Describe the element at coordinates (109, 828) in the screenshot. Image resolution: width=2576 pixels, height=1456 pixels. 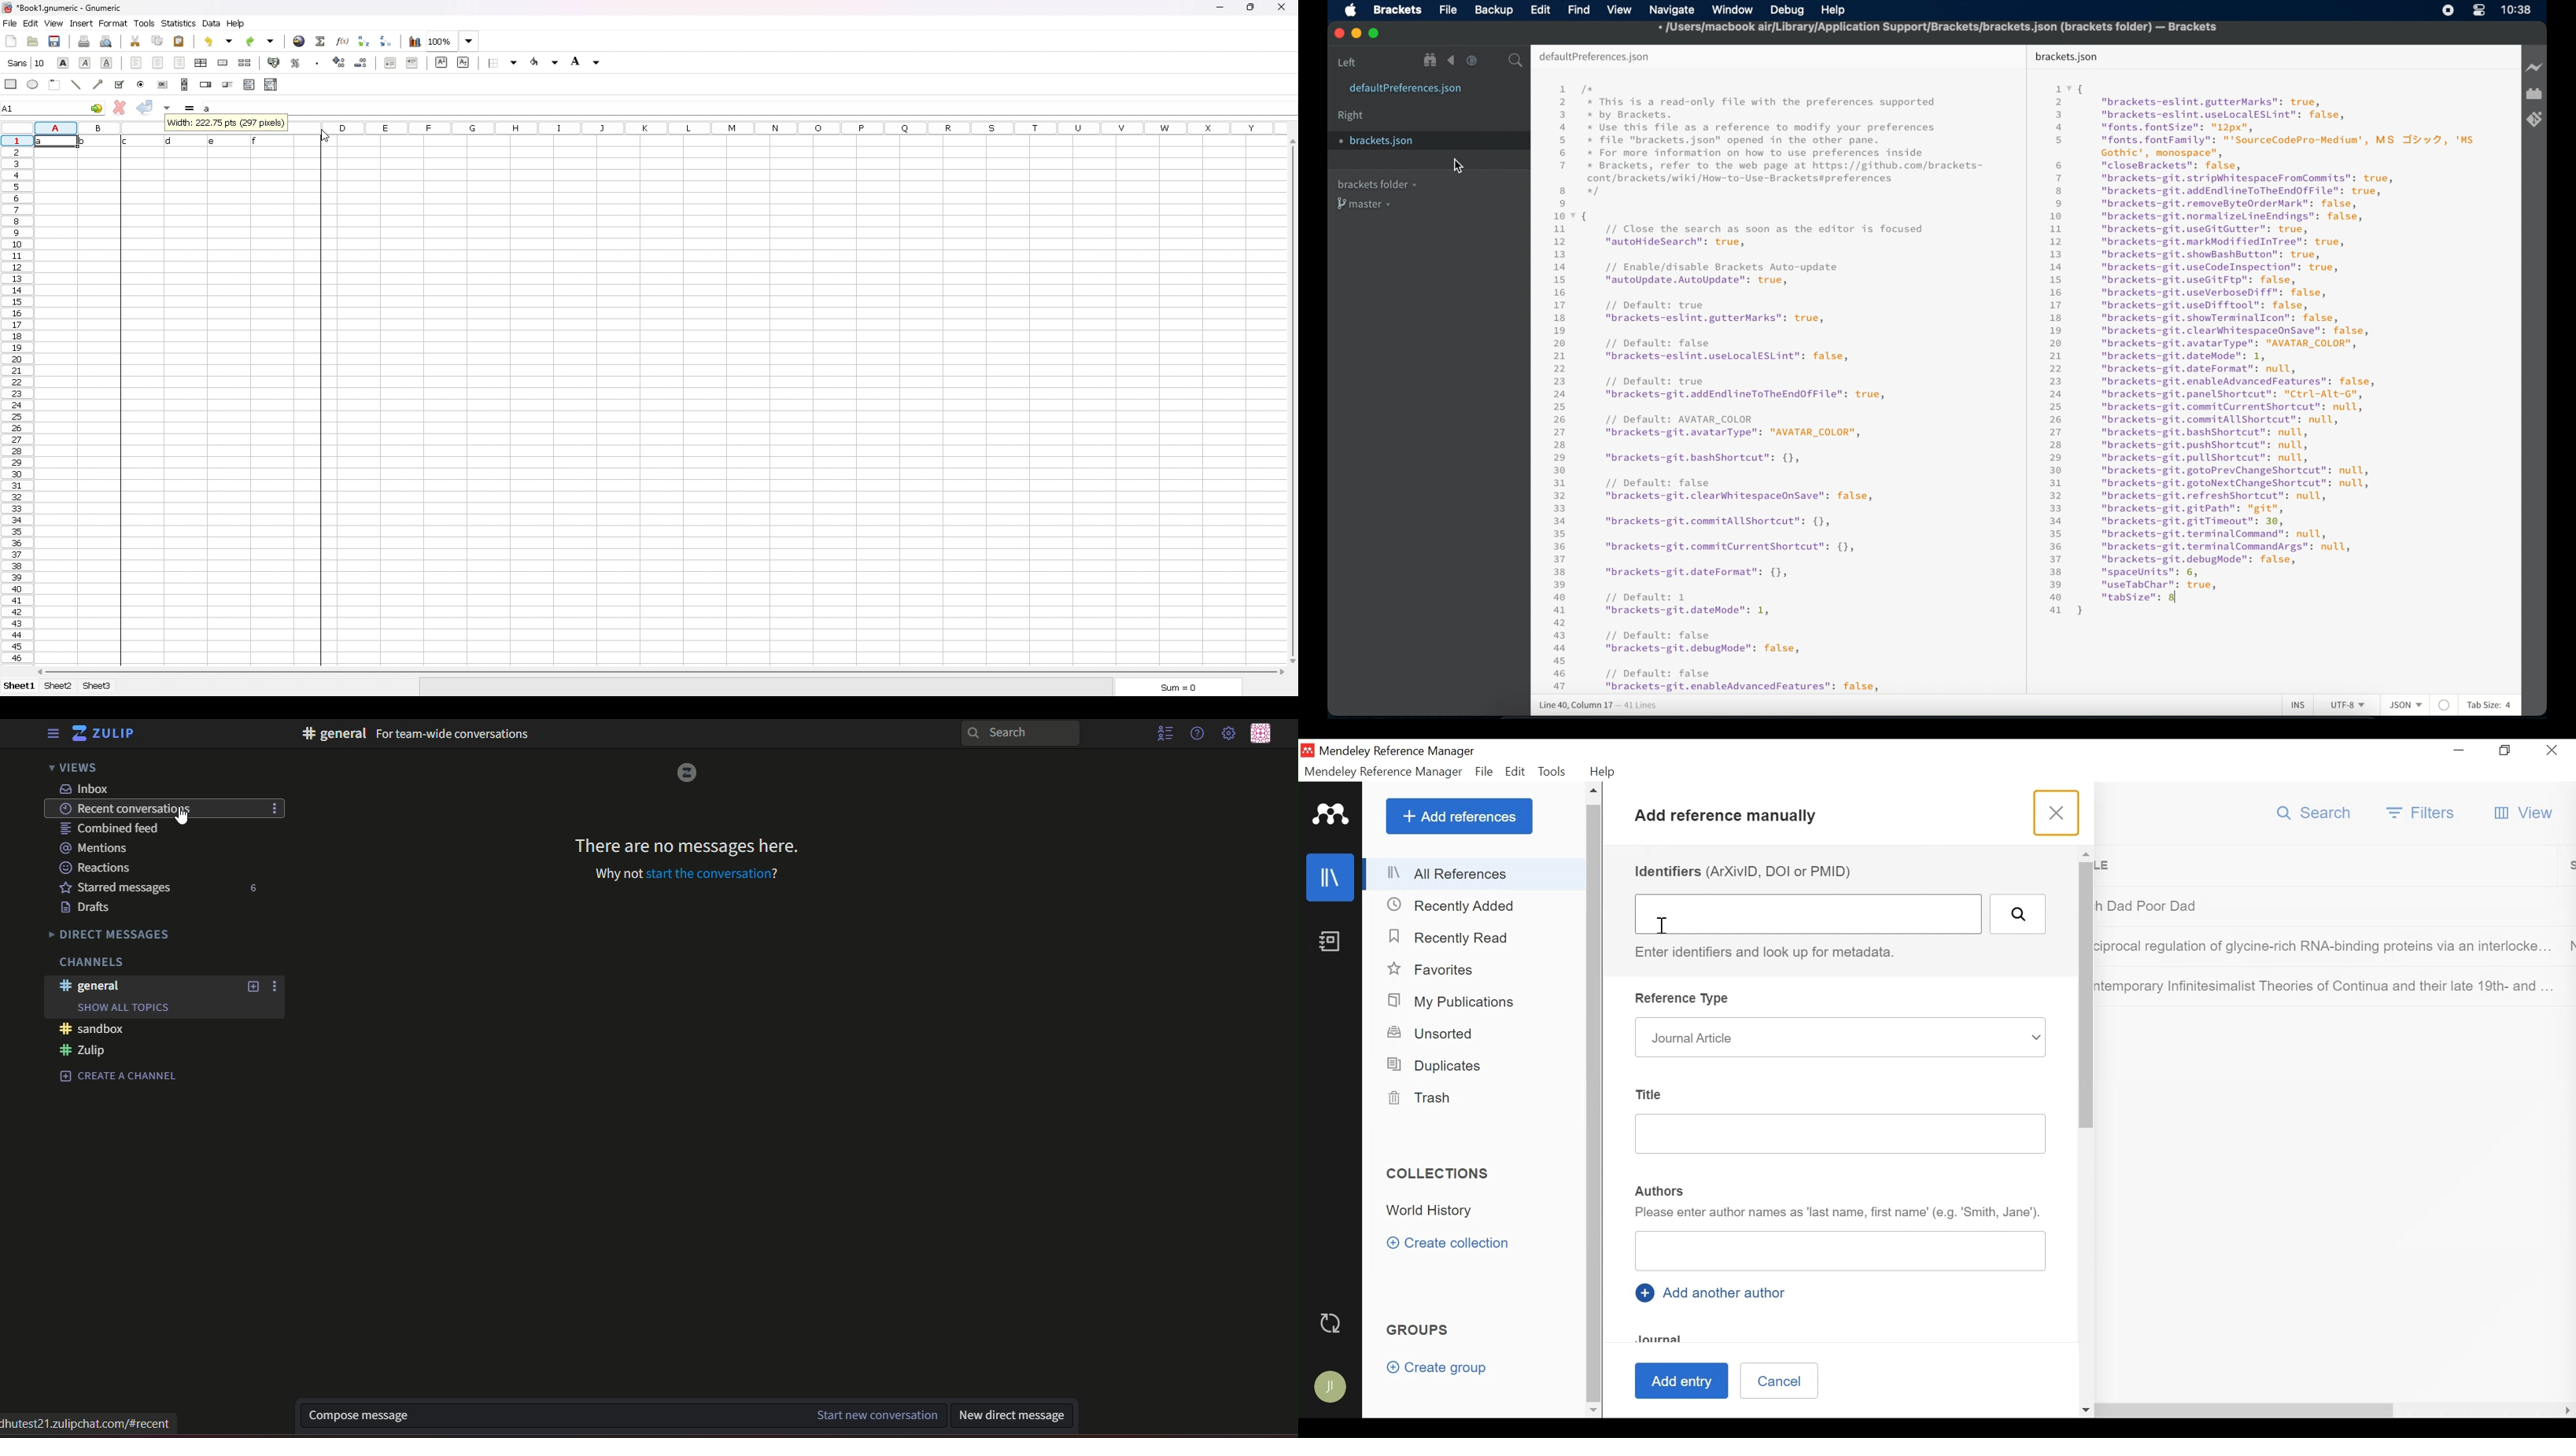
I see `combined feed` at that location.